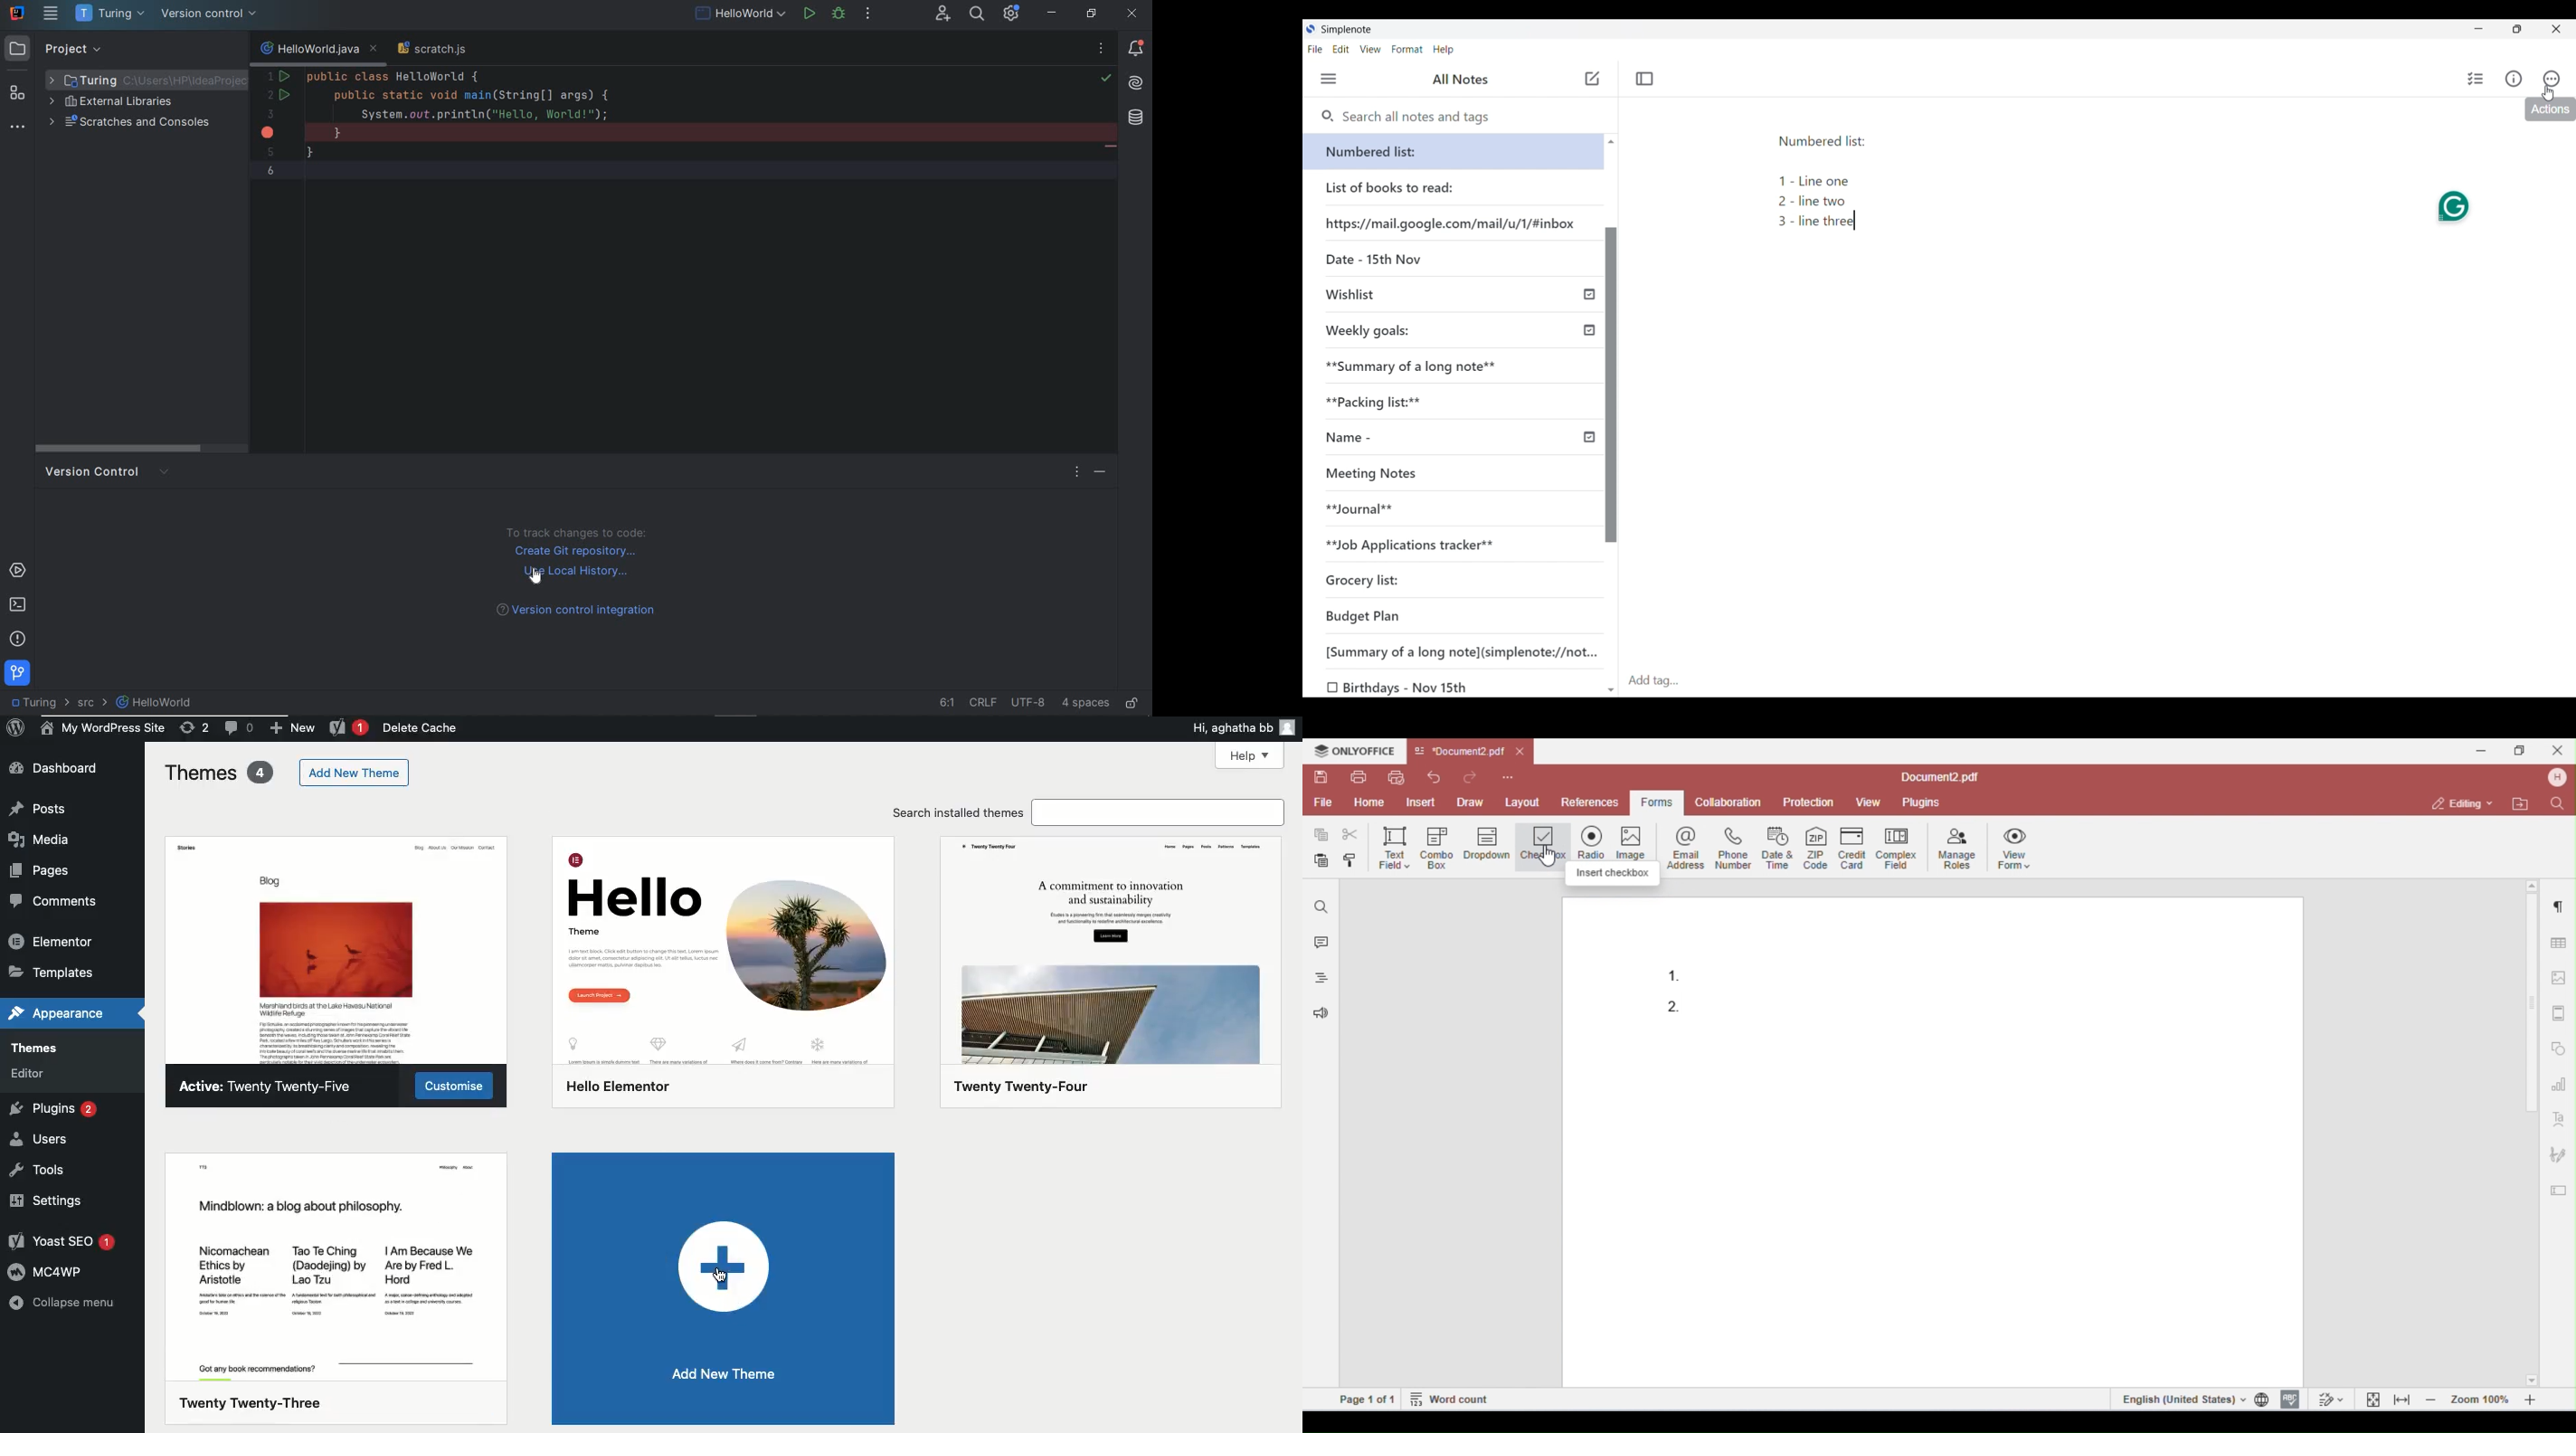 The height and width of the screenshot is (1456, 2576). What do you see at coordinates (2547, 94) in the screenshot?
I see `Cursor clicking on Actions` at bounding box center [2547, 94].